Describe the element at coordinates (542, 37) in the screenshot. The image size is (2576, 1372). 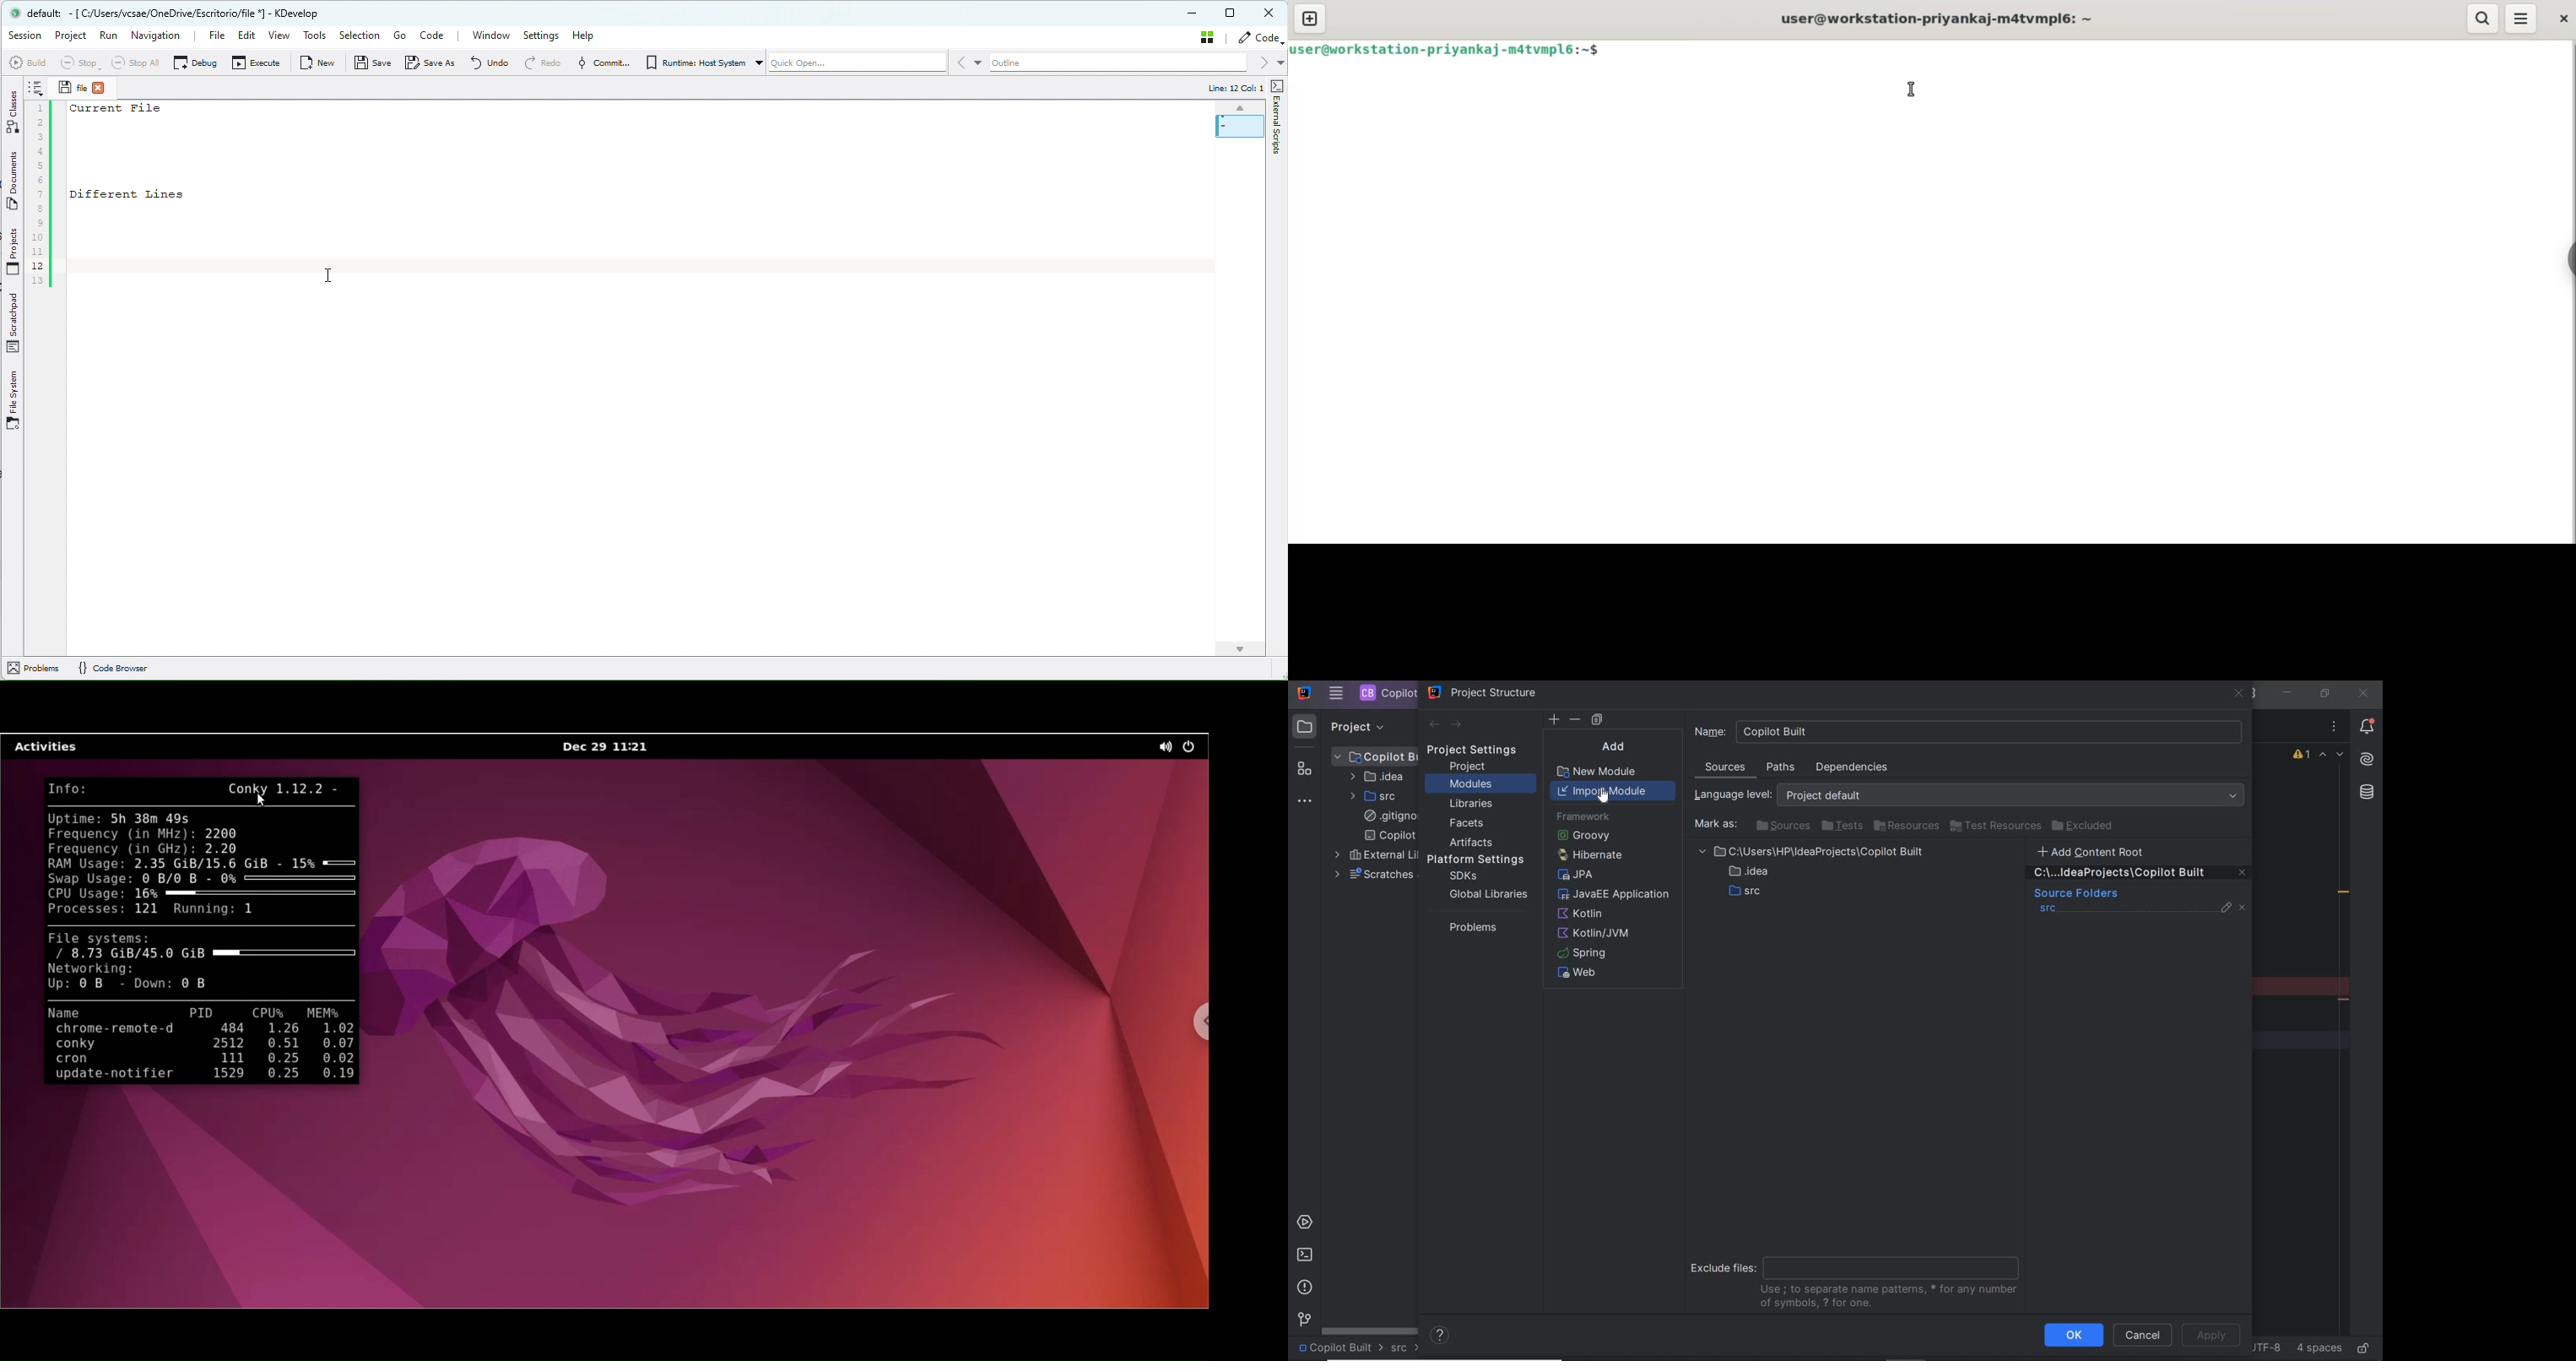
I see `Settings` at that location.